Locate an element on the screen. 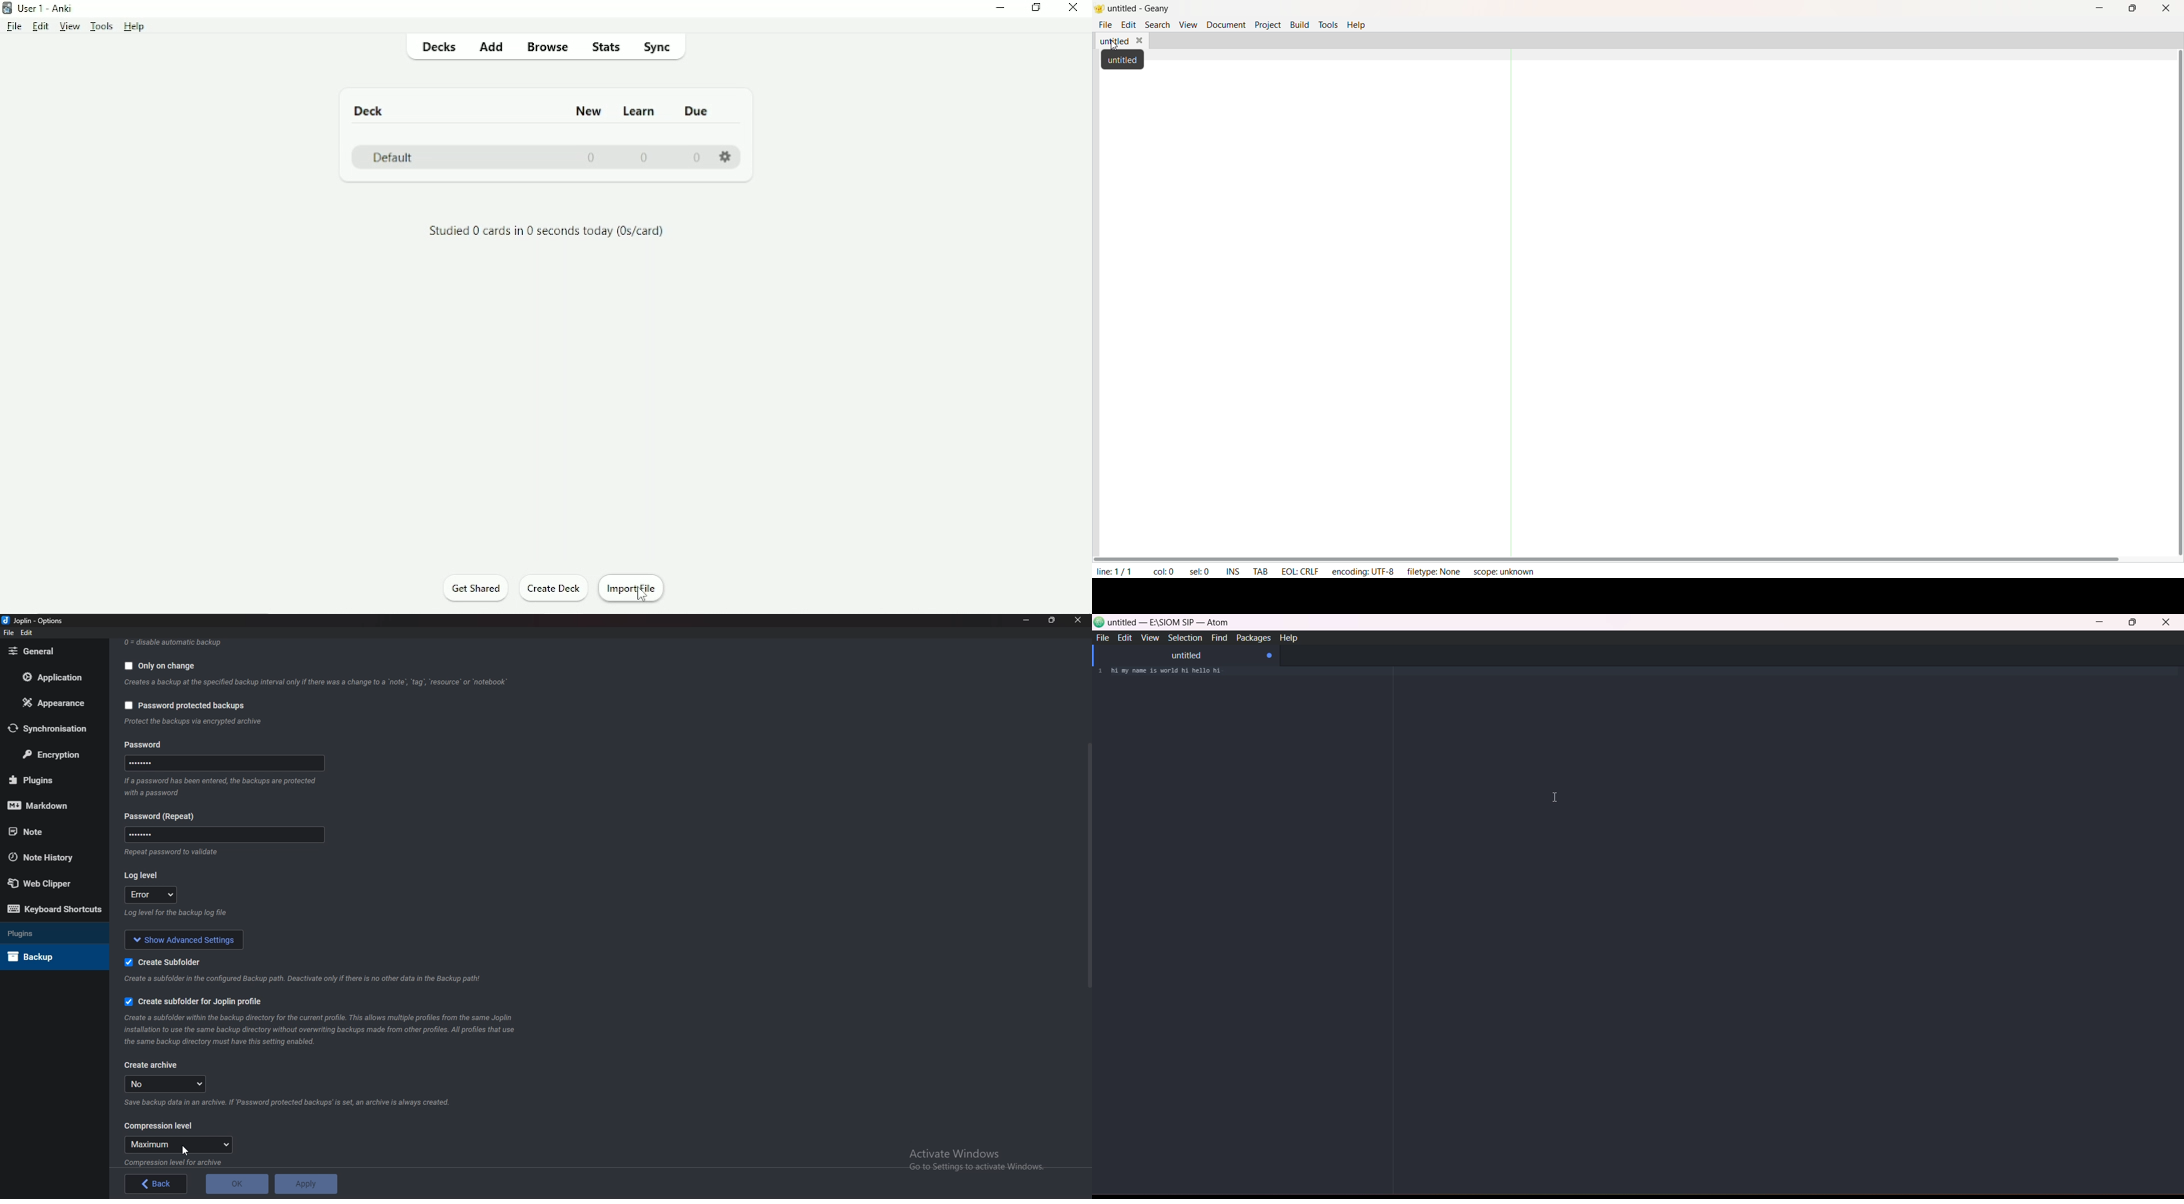 Image resolution: width=2184 pixels, height=1204 pixels. Minimize is located at coordinates (1028, 620).